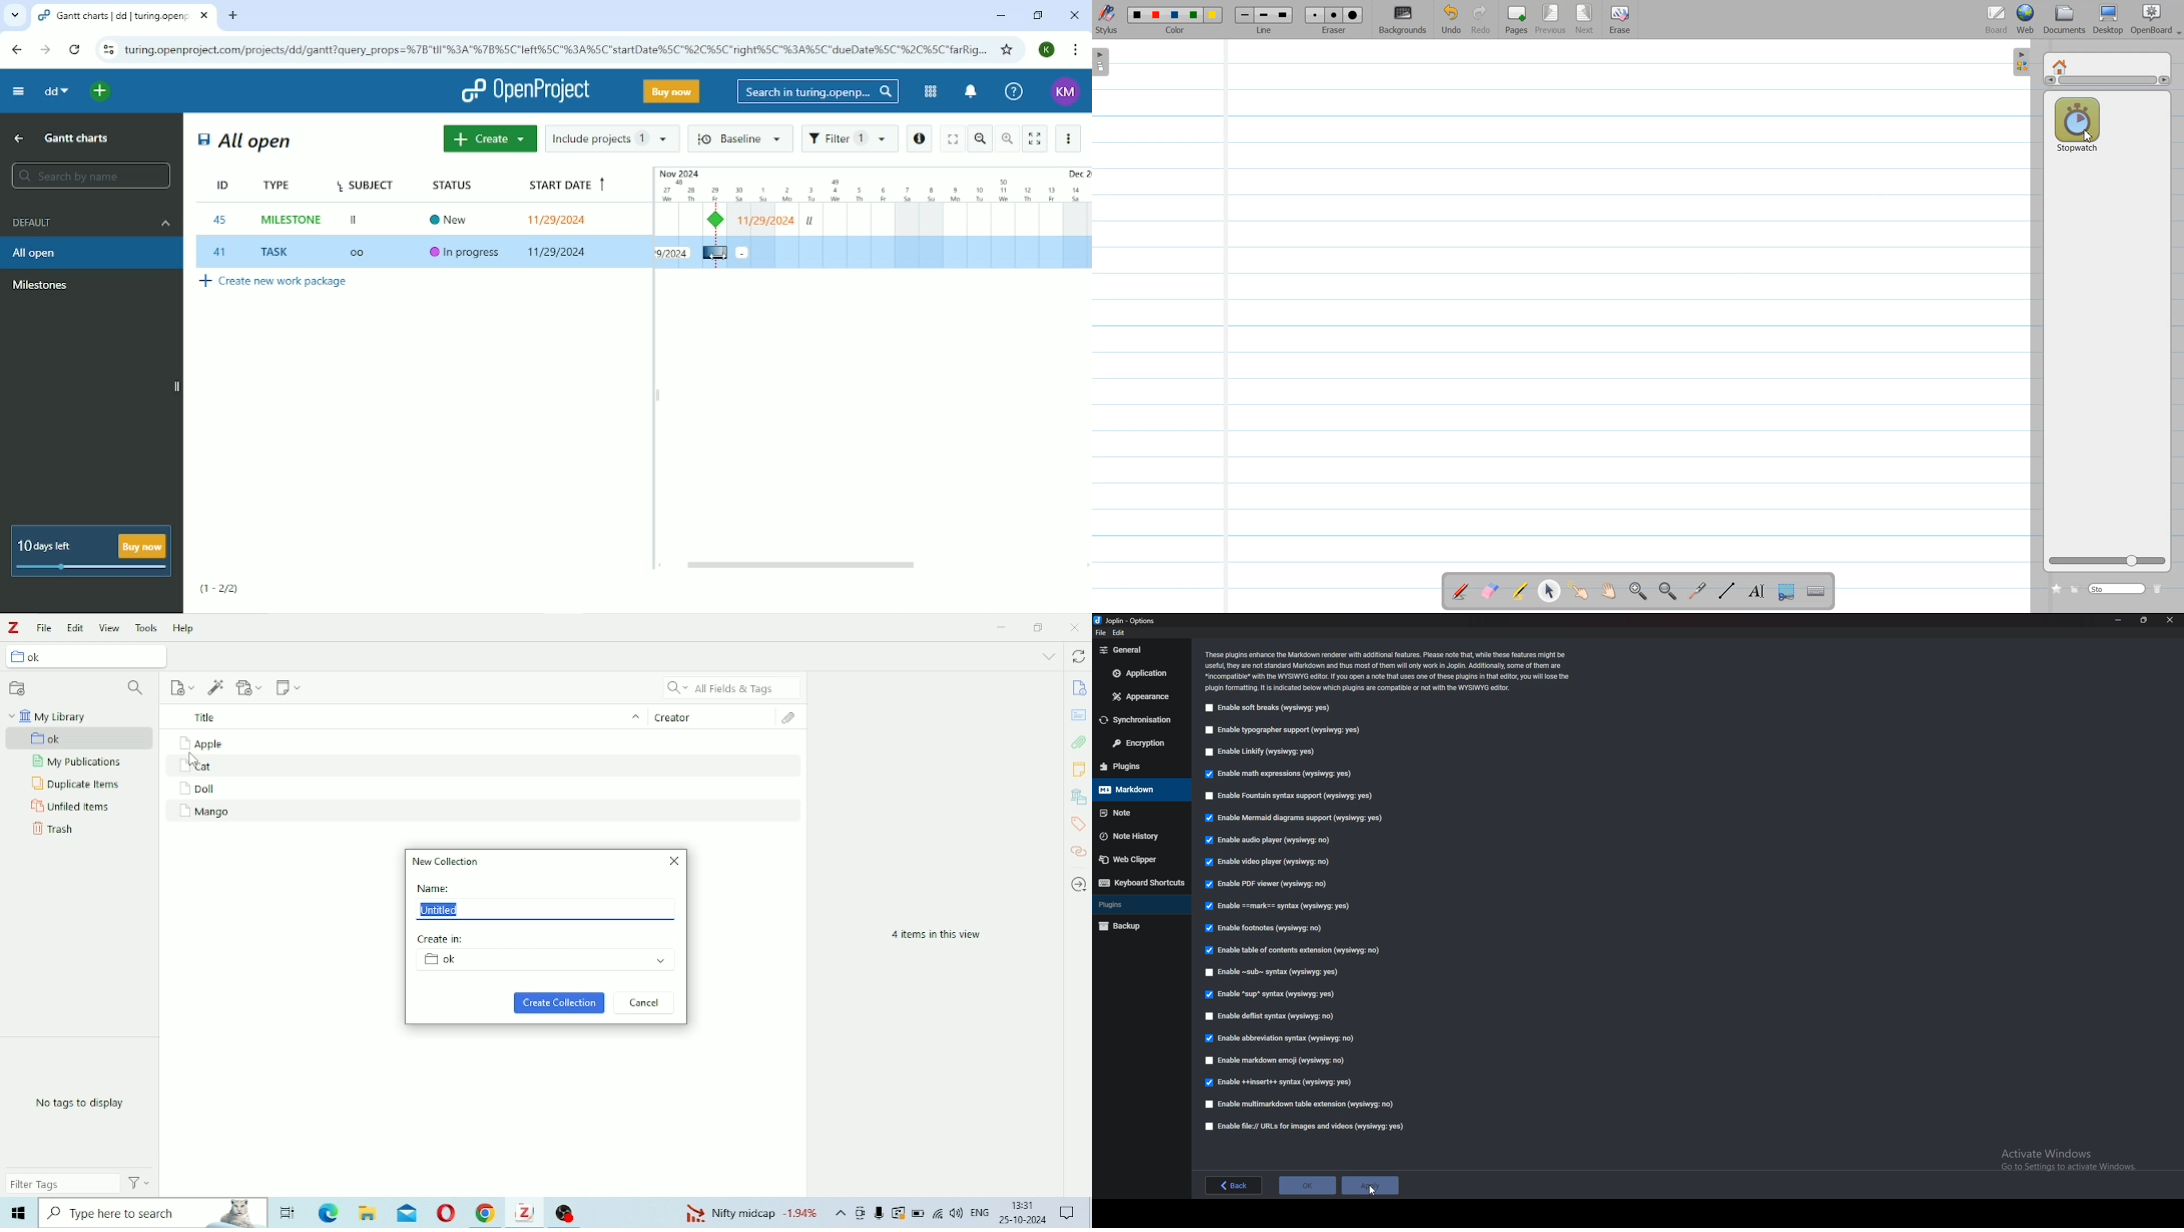 This screenshot has height=1232, width=2184. What do you see at coordinates (1549, 592) in the screenshot?
I see `Select and modify object` at bounding box center [1549, 592].